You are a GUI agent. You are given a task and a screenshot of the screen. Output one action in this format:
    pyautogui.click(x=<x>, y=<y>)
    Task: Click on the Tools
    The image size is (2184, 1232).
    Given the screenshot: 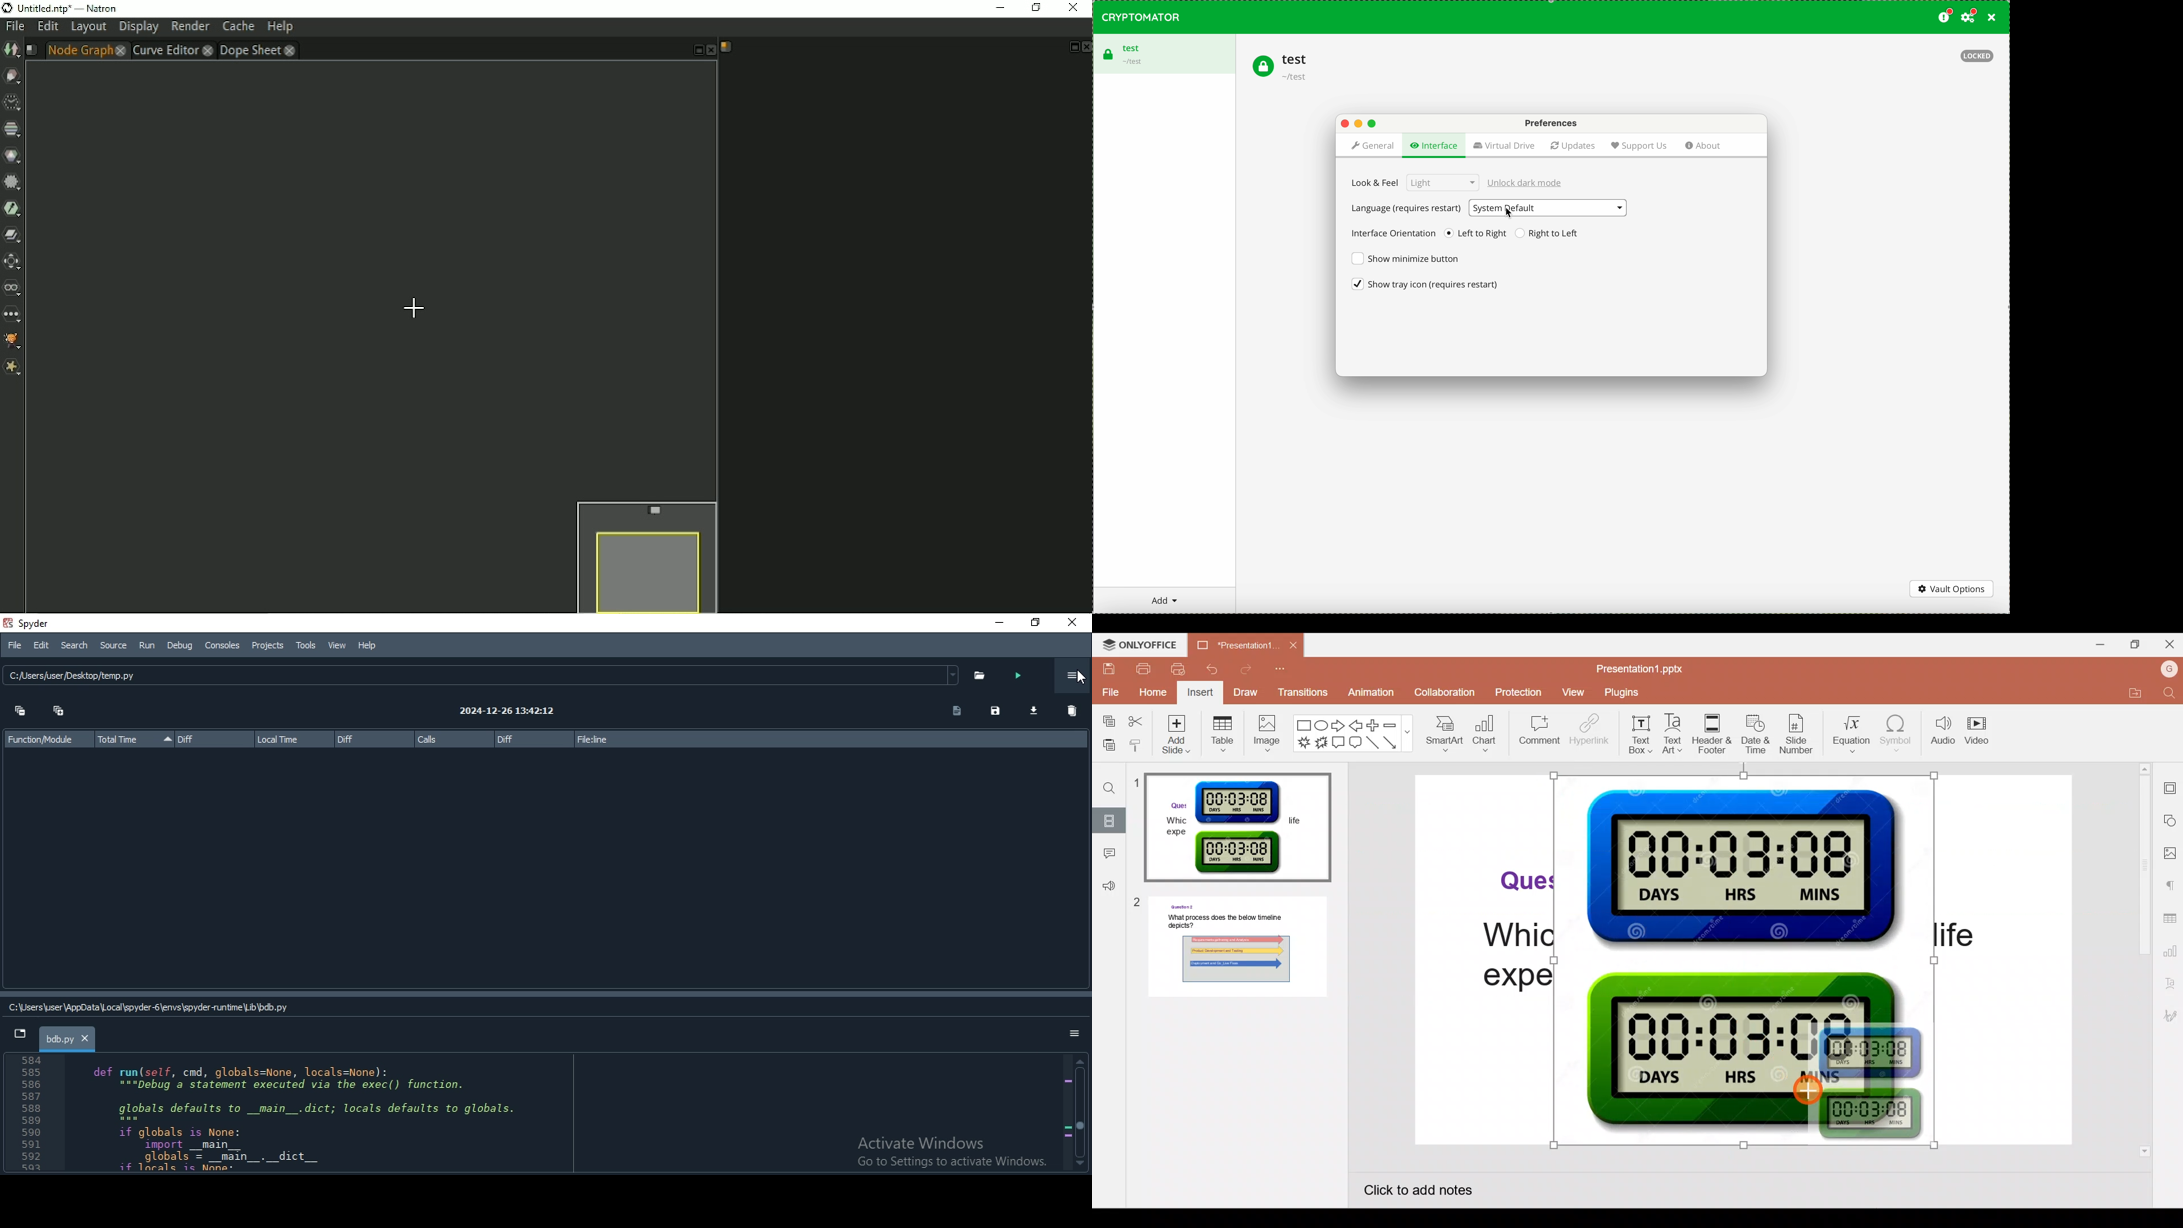 What is the action you would take?
    pyautogui.click(x=306, y=645)
    